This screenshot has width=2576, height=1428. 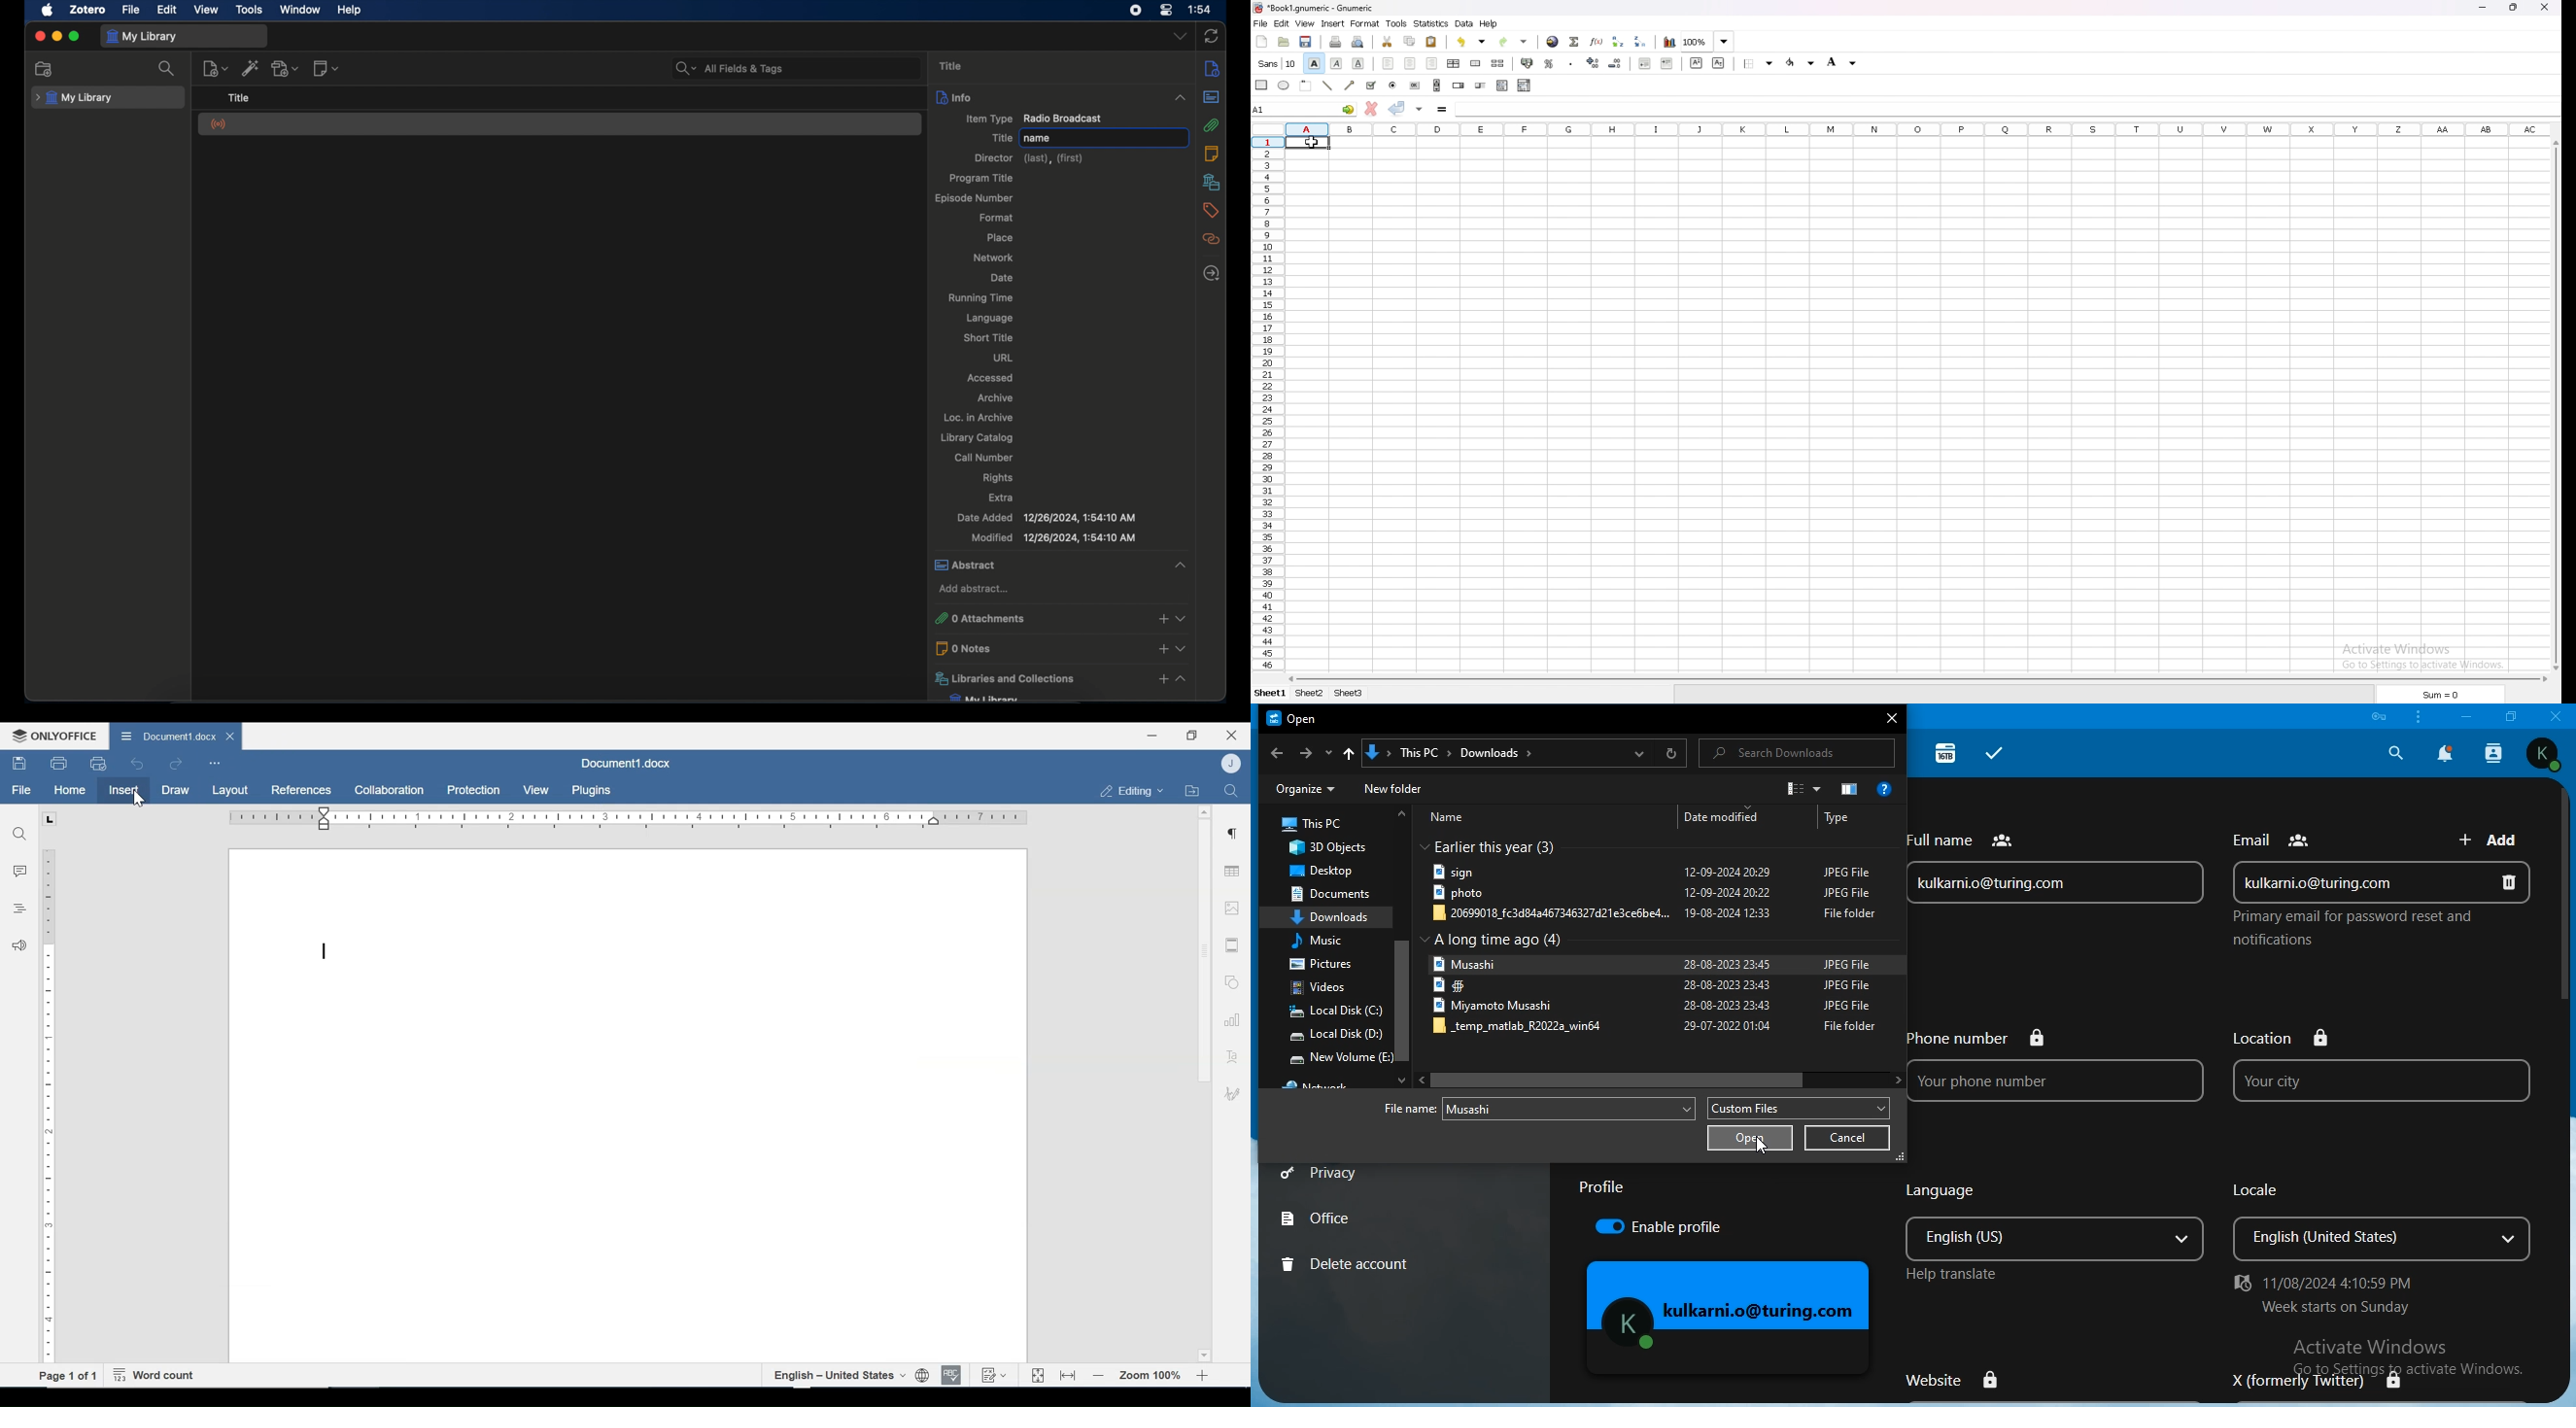 What do you see at coordinates (1576, 41) in the screenshot?
I see `summation` at bounding box center [1576, 41].